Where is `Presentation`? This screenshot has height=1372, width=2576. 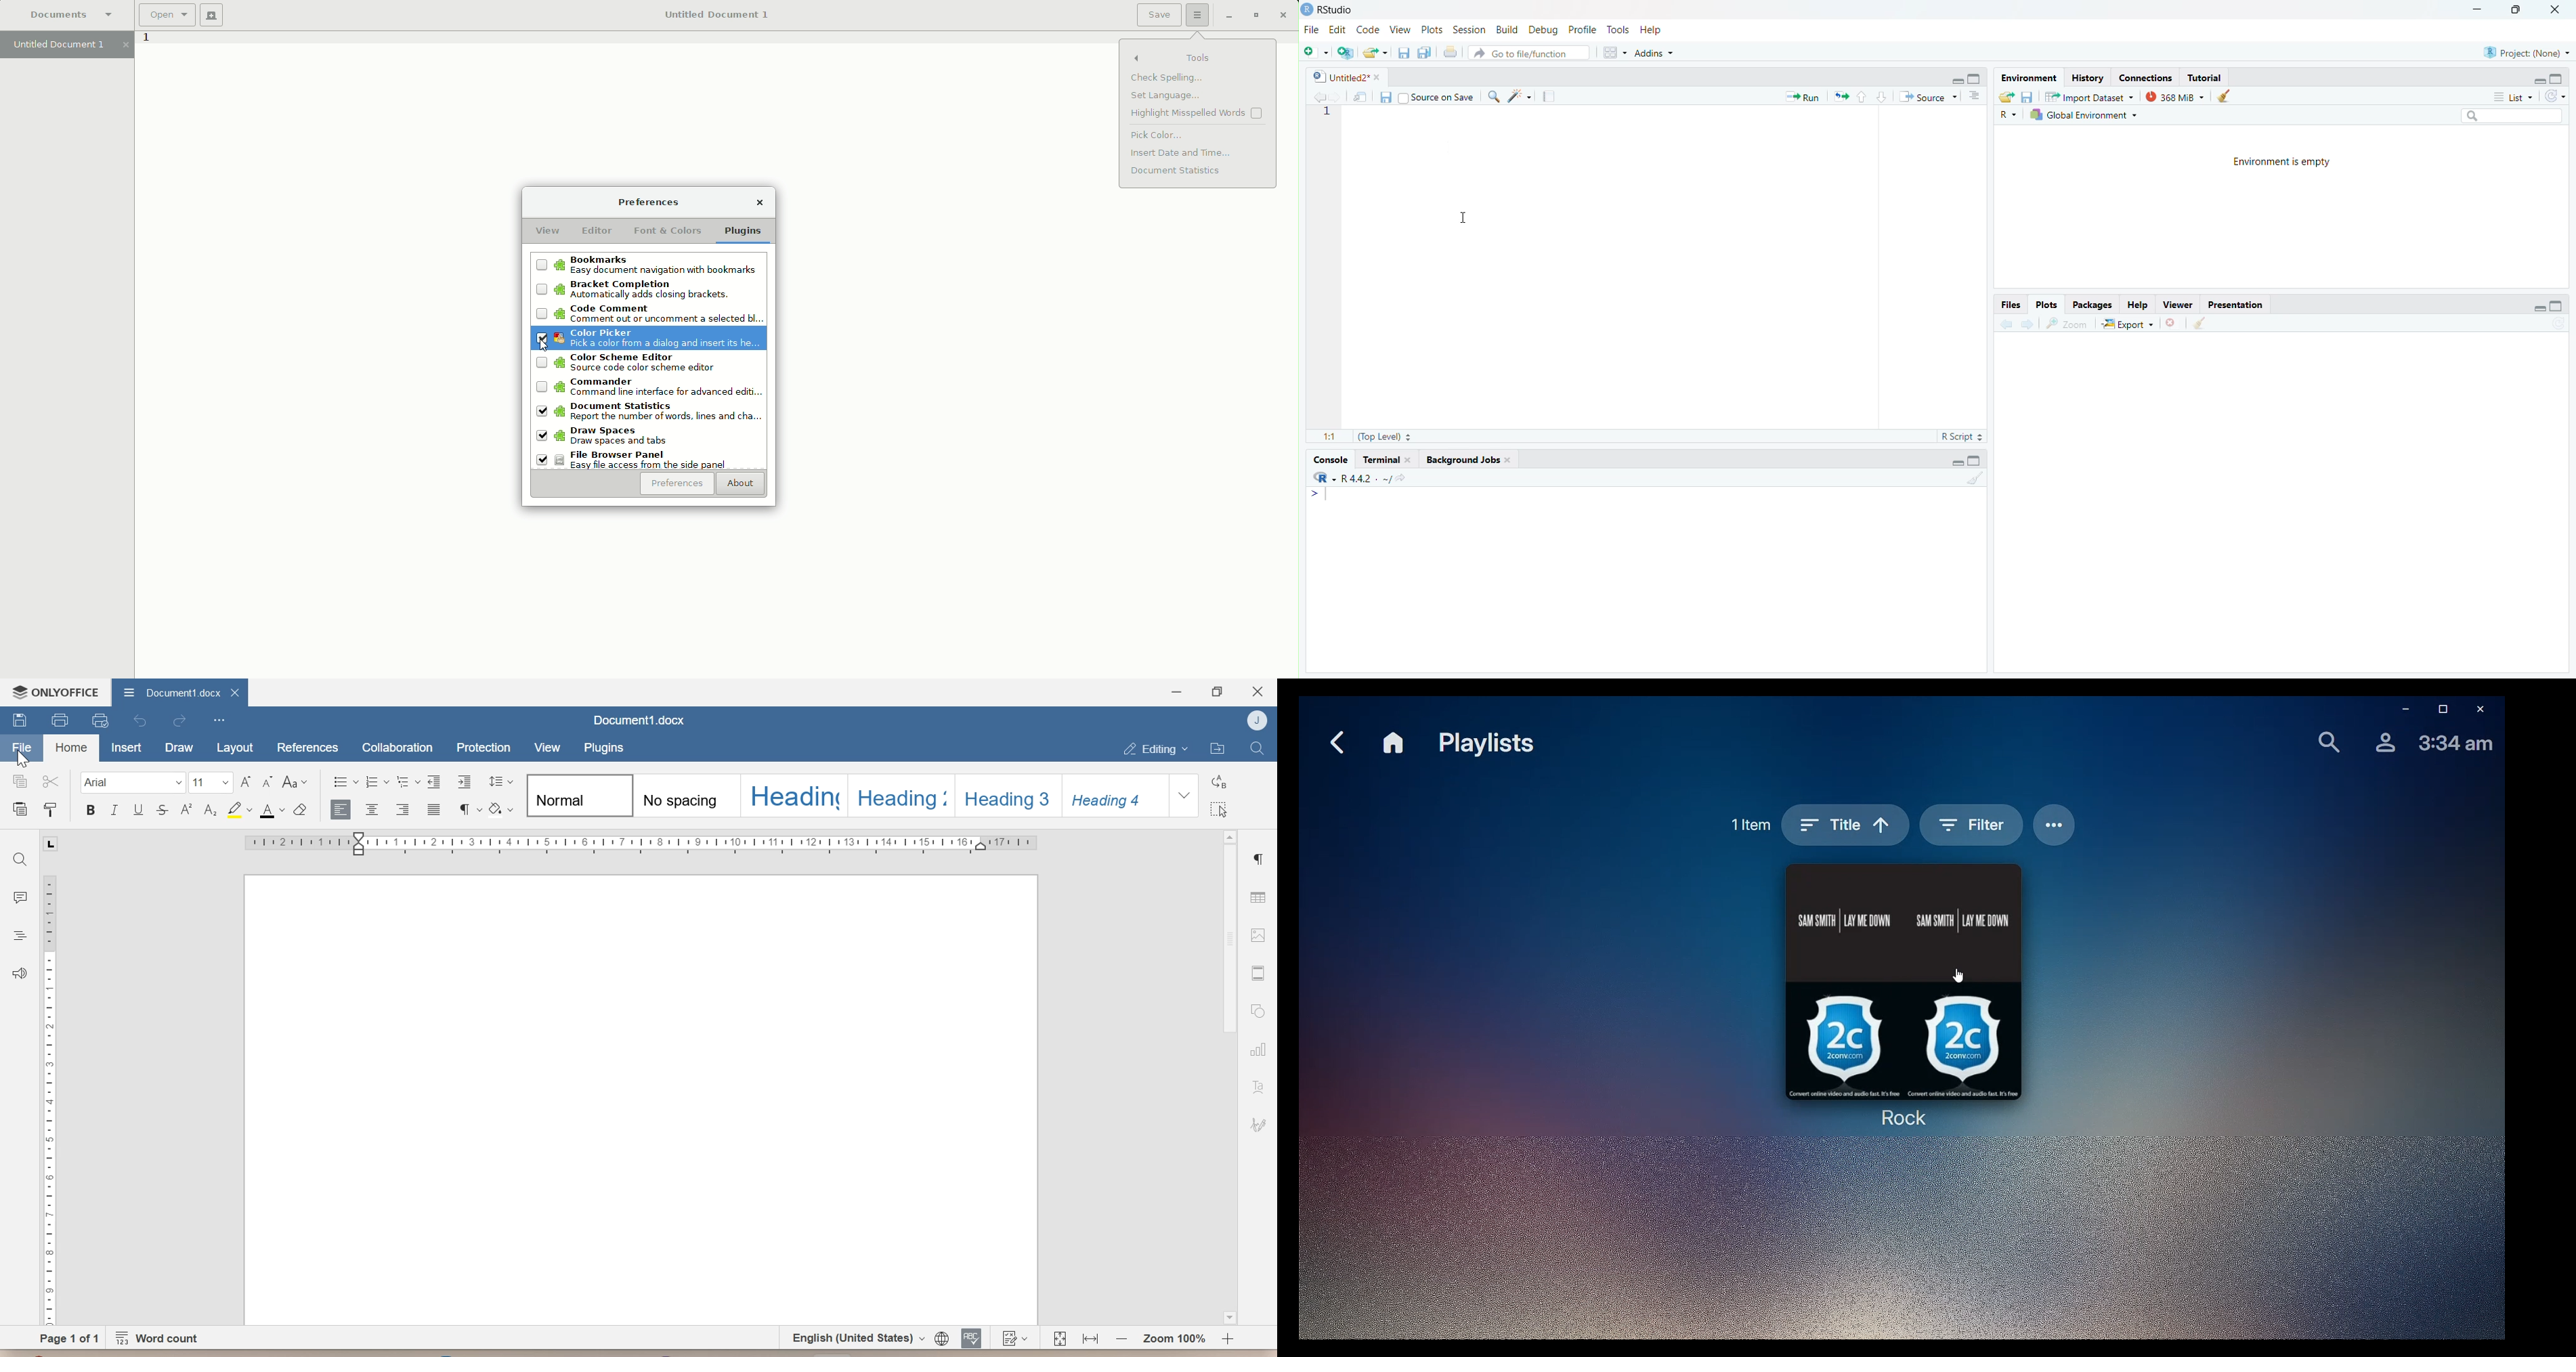
Presentation is located at coordinates (2238, 306).